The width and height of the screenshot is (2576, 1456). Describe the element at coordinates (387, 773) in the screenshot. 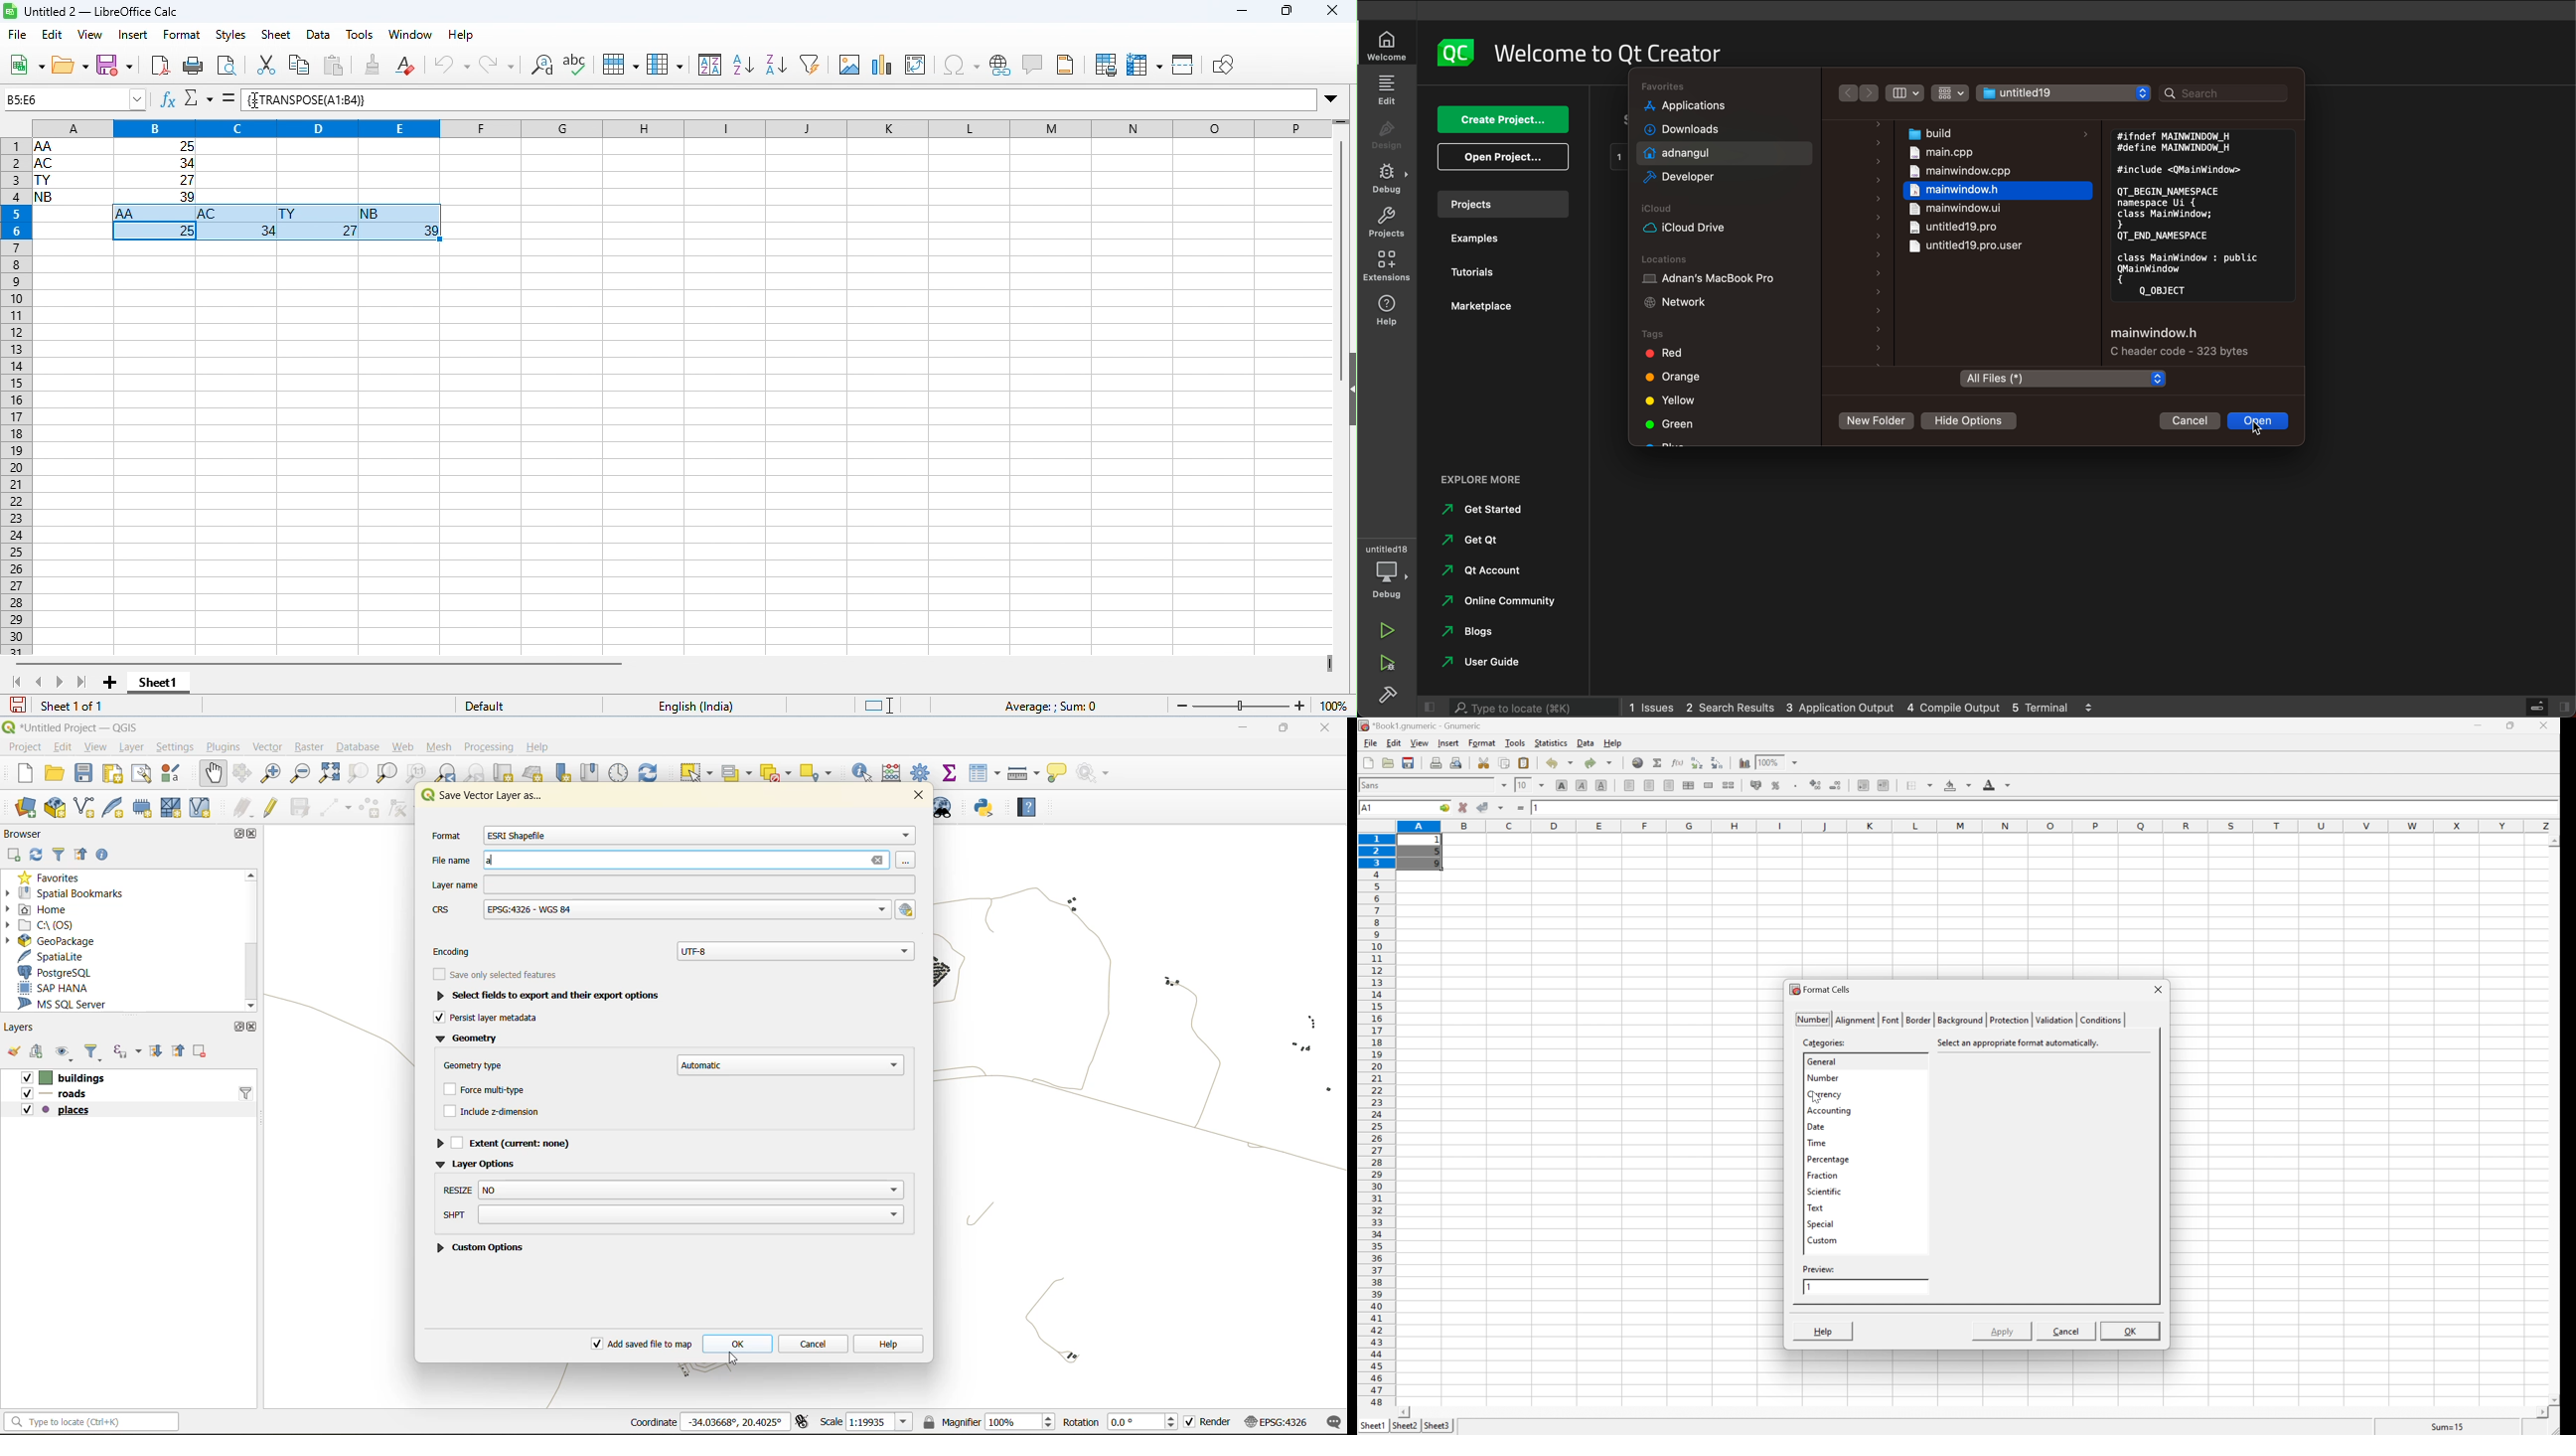

I see `zoom layer` at that location.